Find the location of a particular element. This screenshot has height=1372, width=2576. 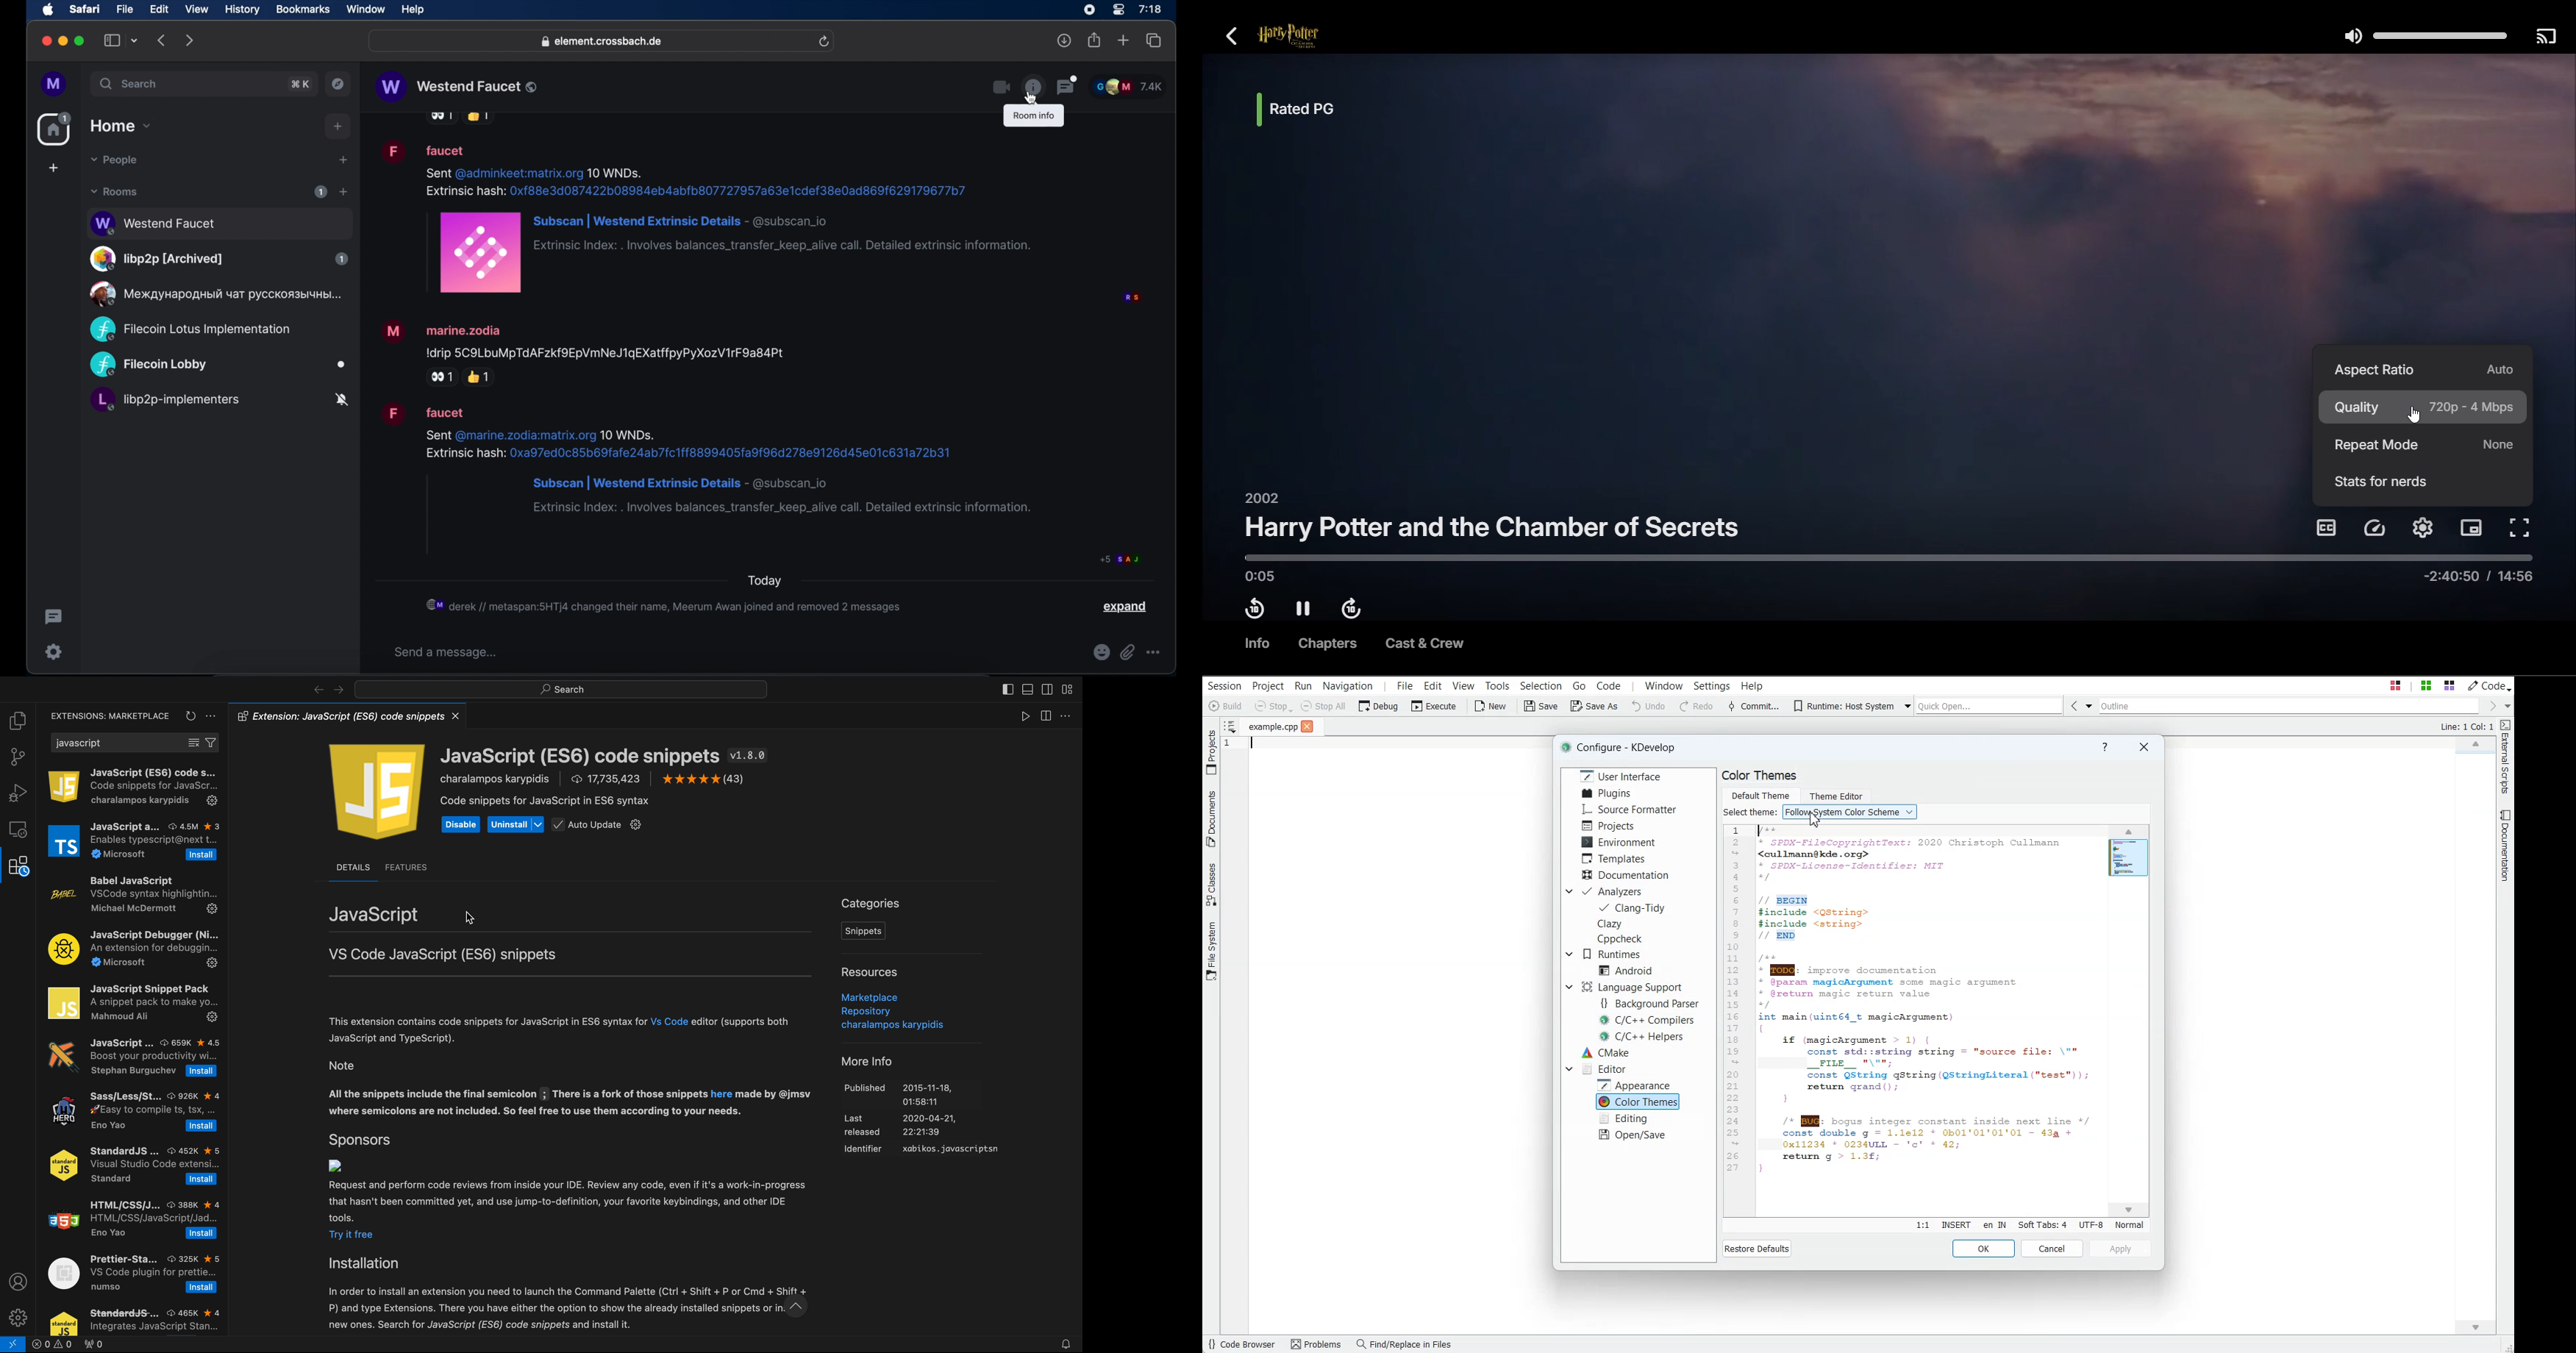

send a message is located at coordinates (448, 652).